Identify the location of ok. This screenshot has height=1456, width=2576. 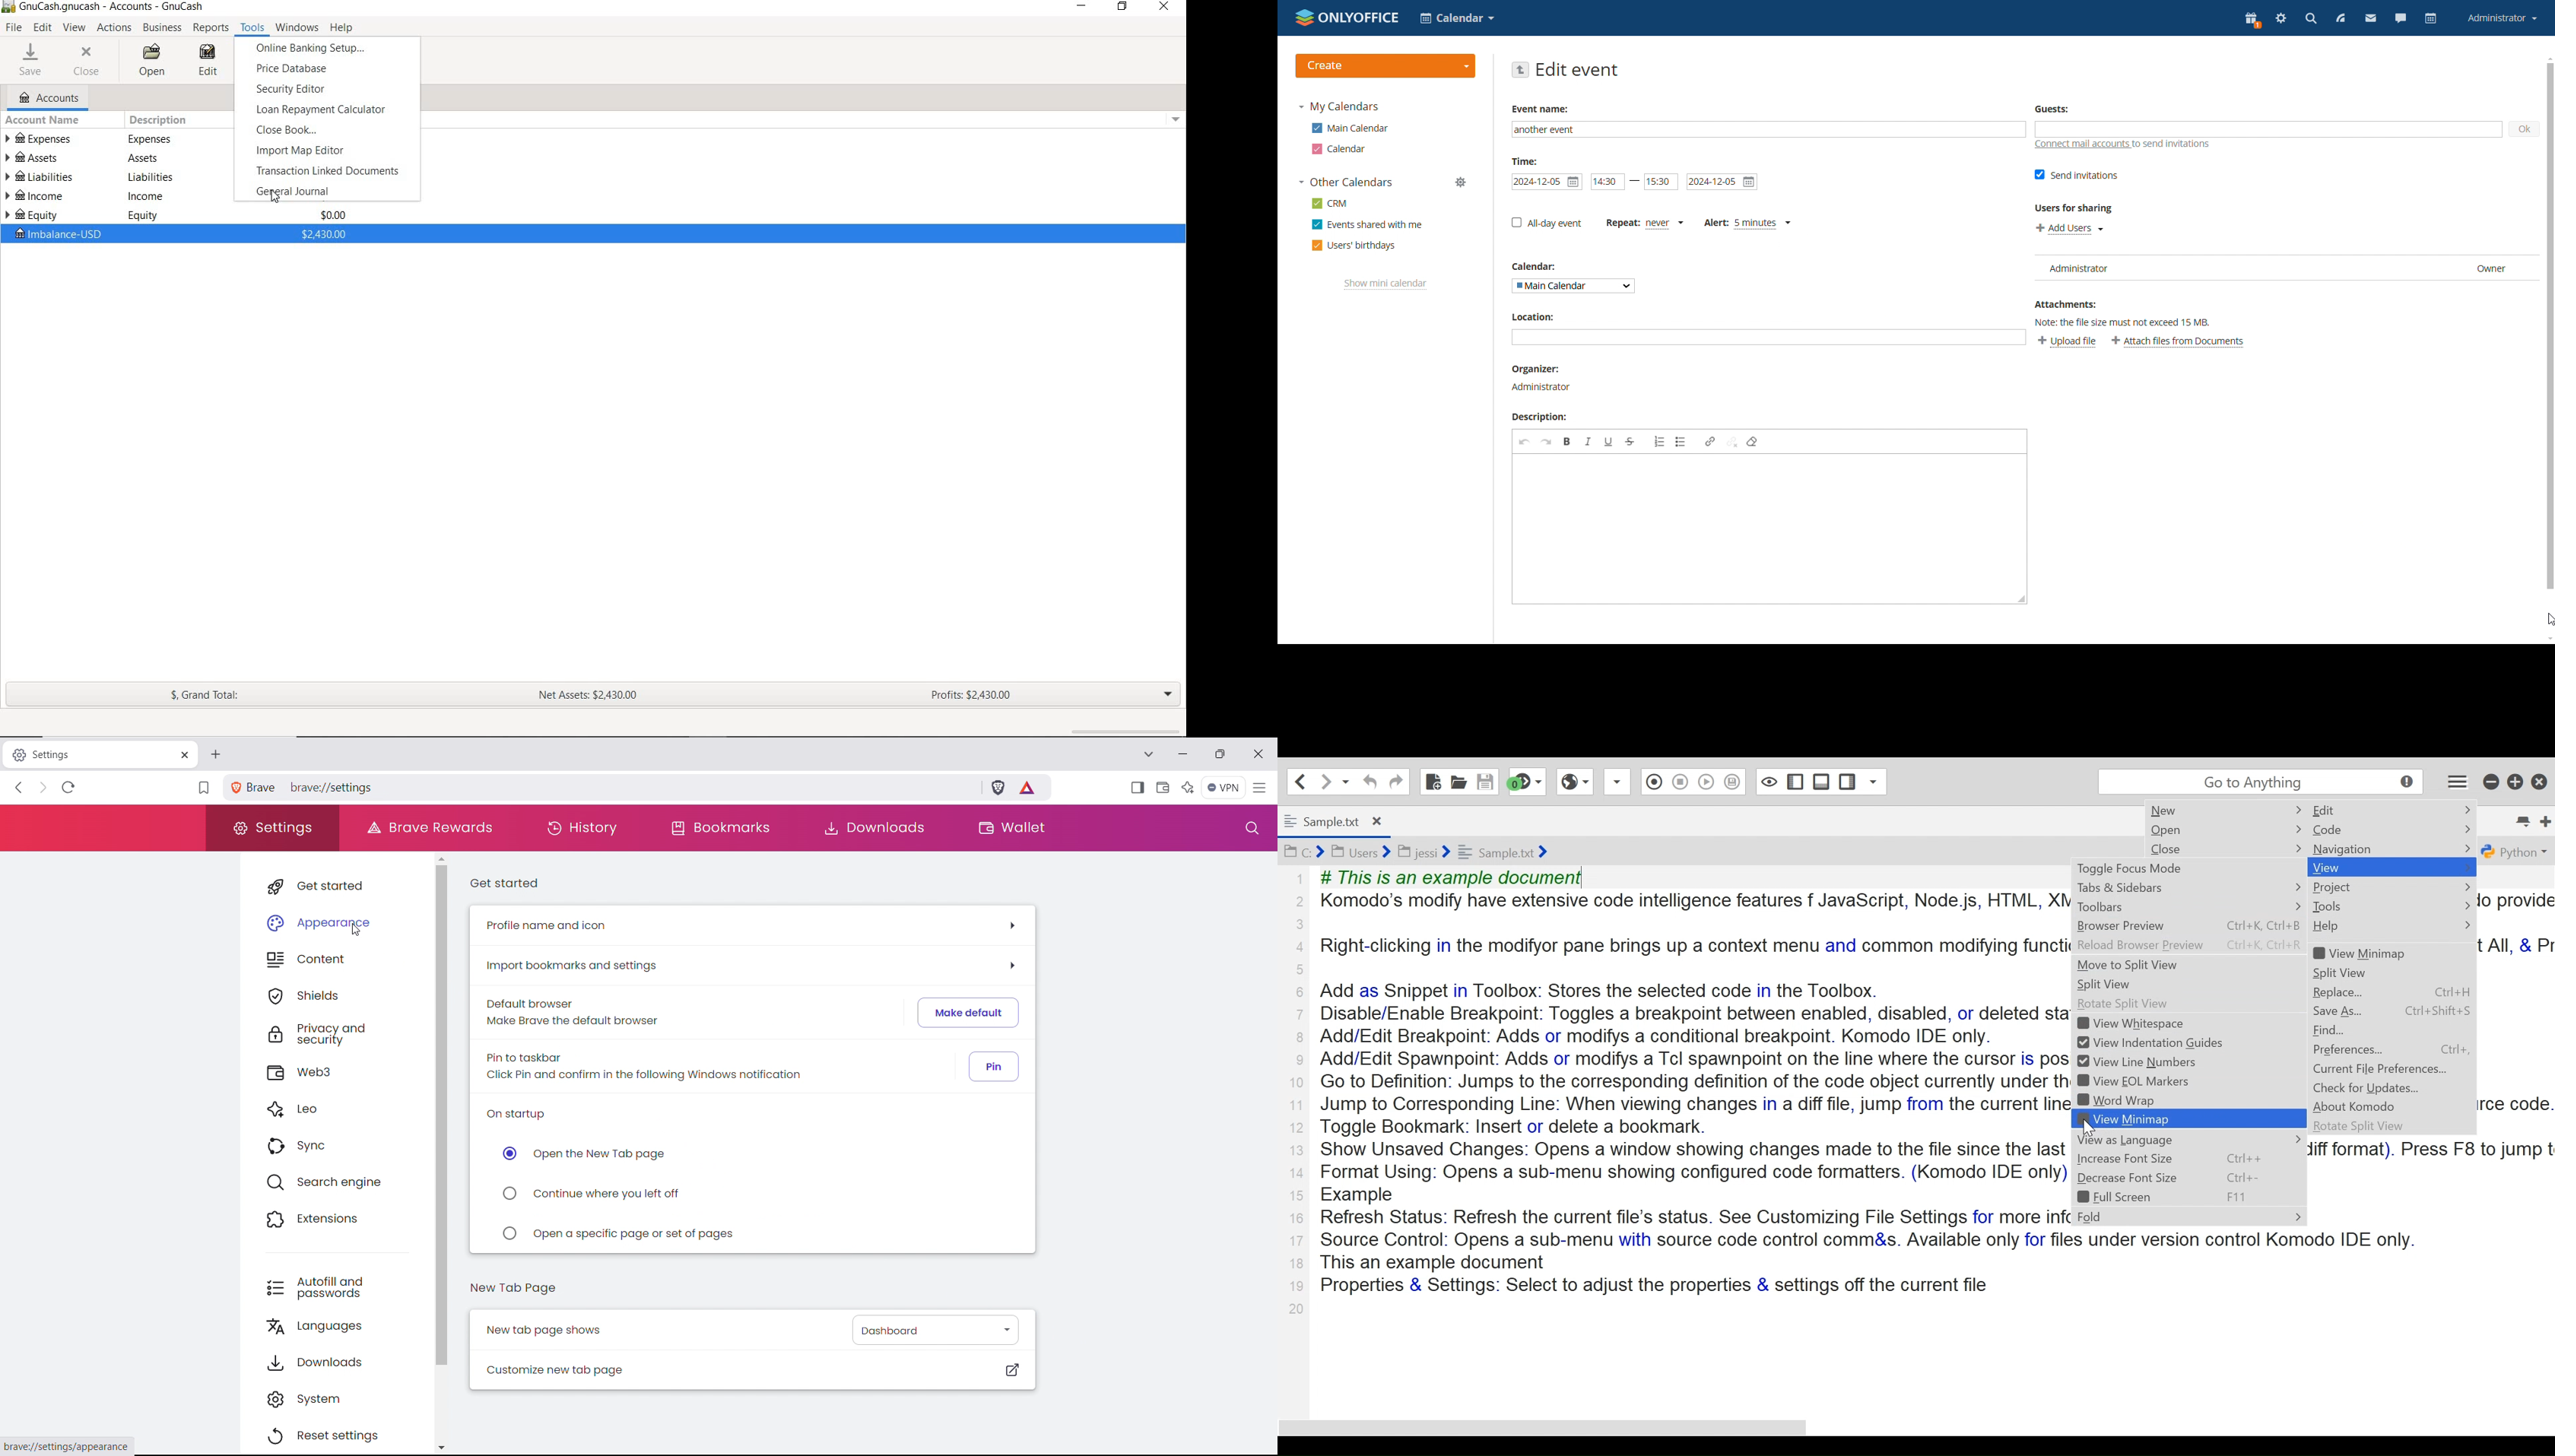
(2524, 130).